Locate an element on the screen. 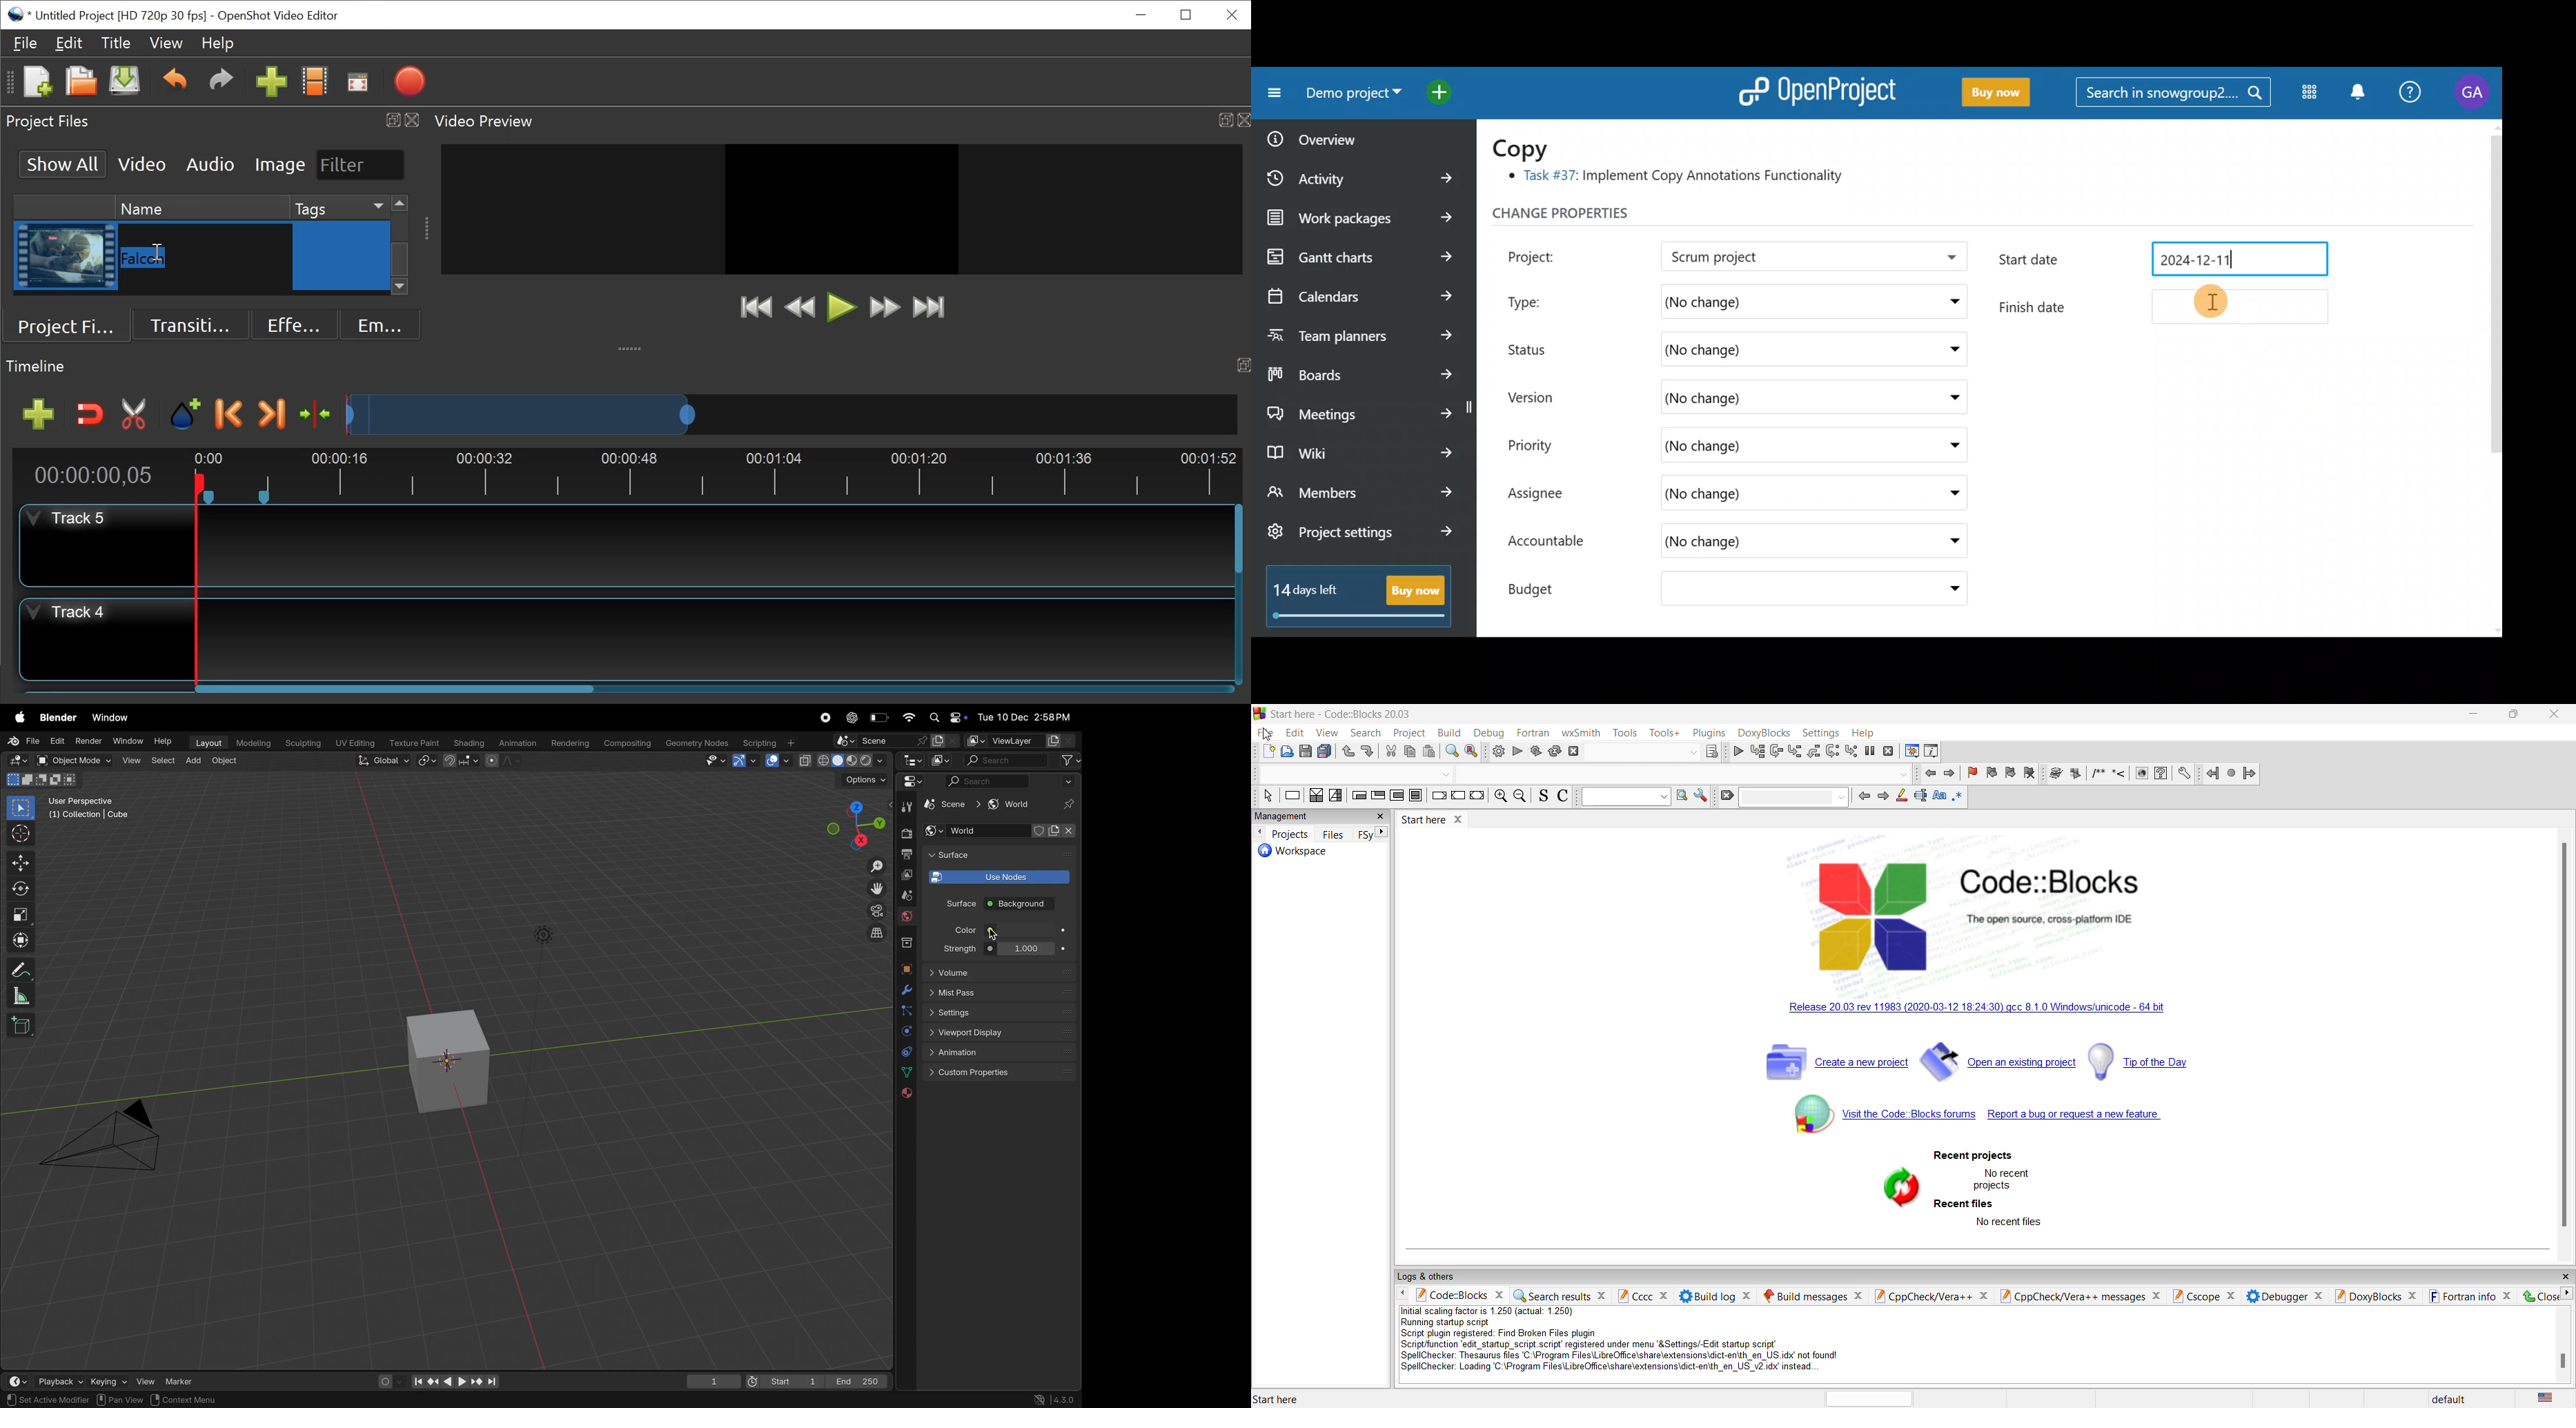 This screenshot has width=2576, height=1428. Track Panel is located at coordinates (716, 637).